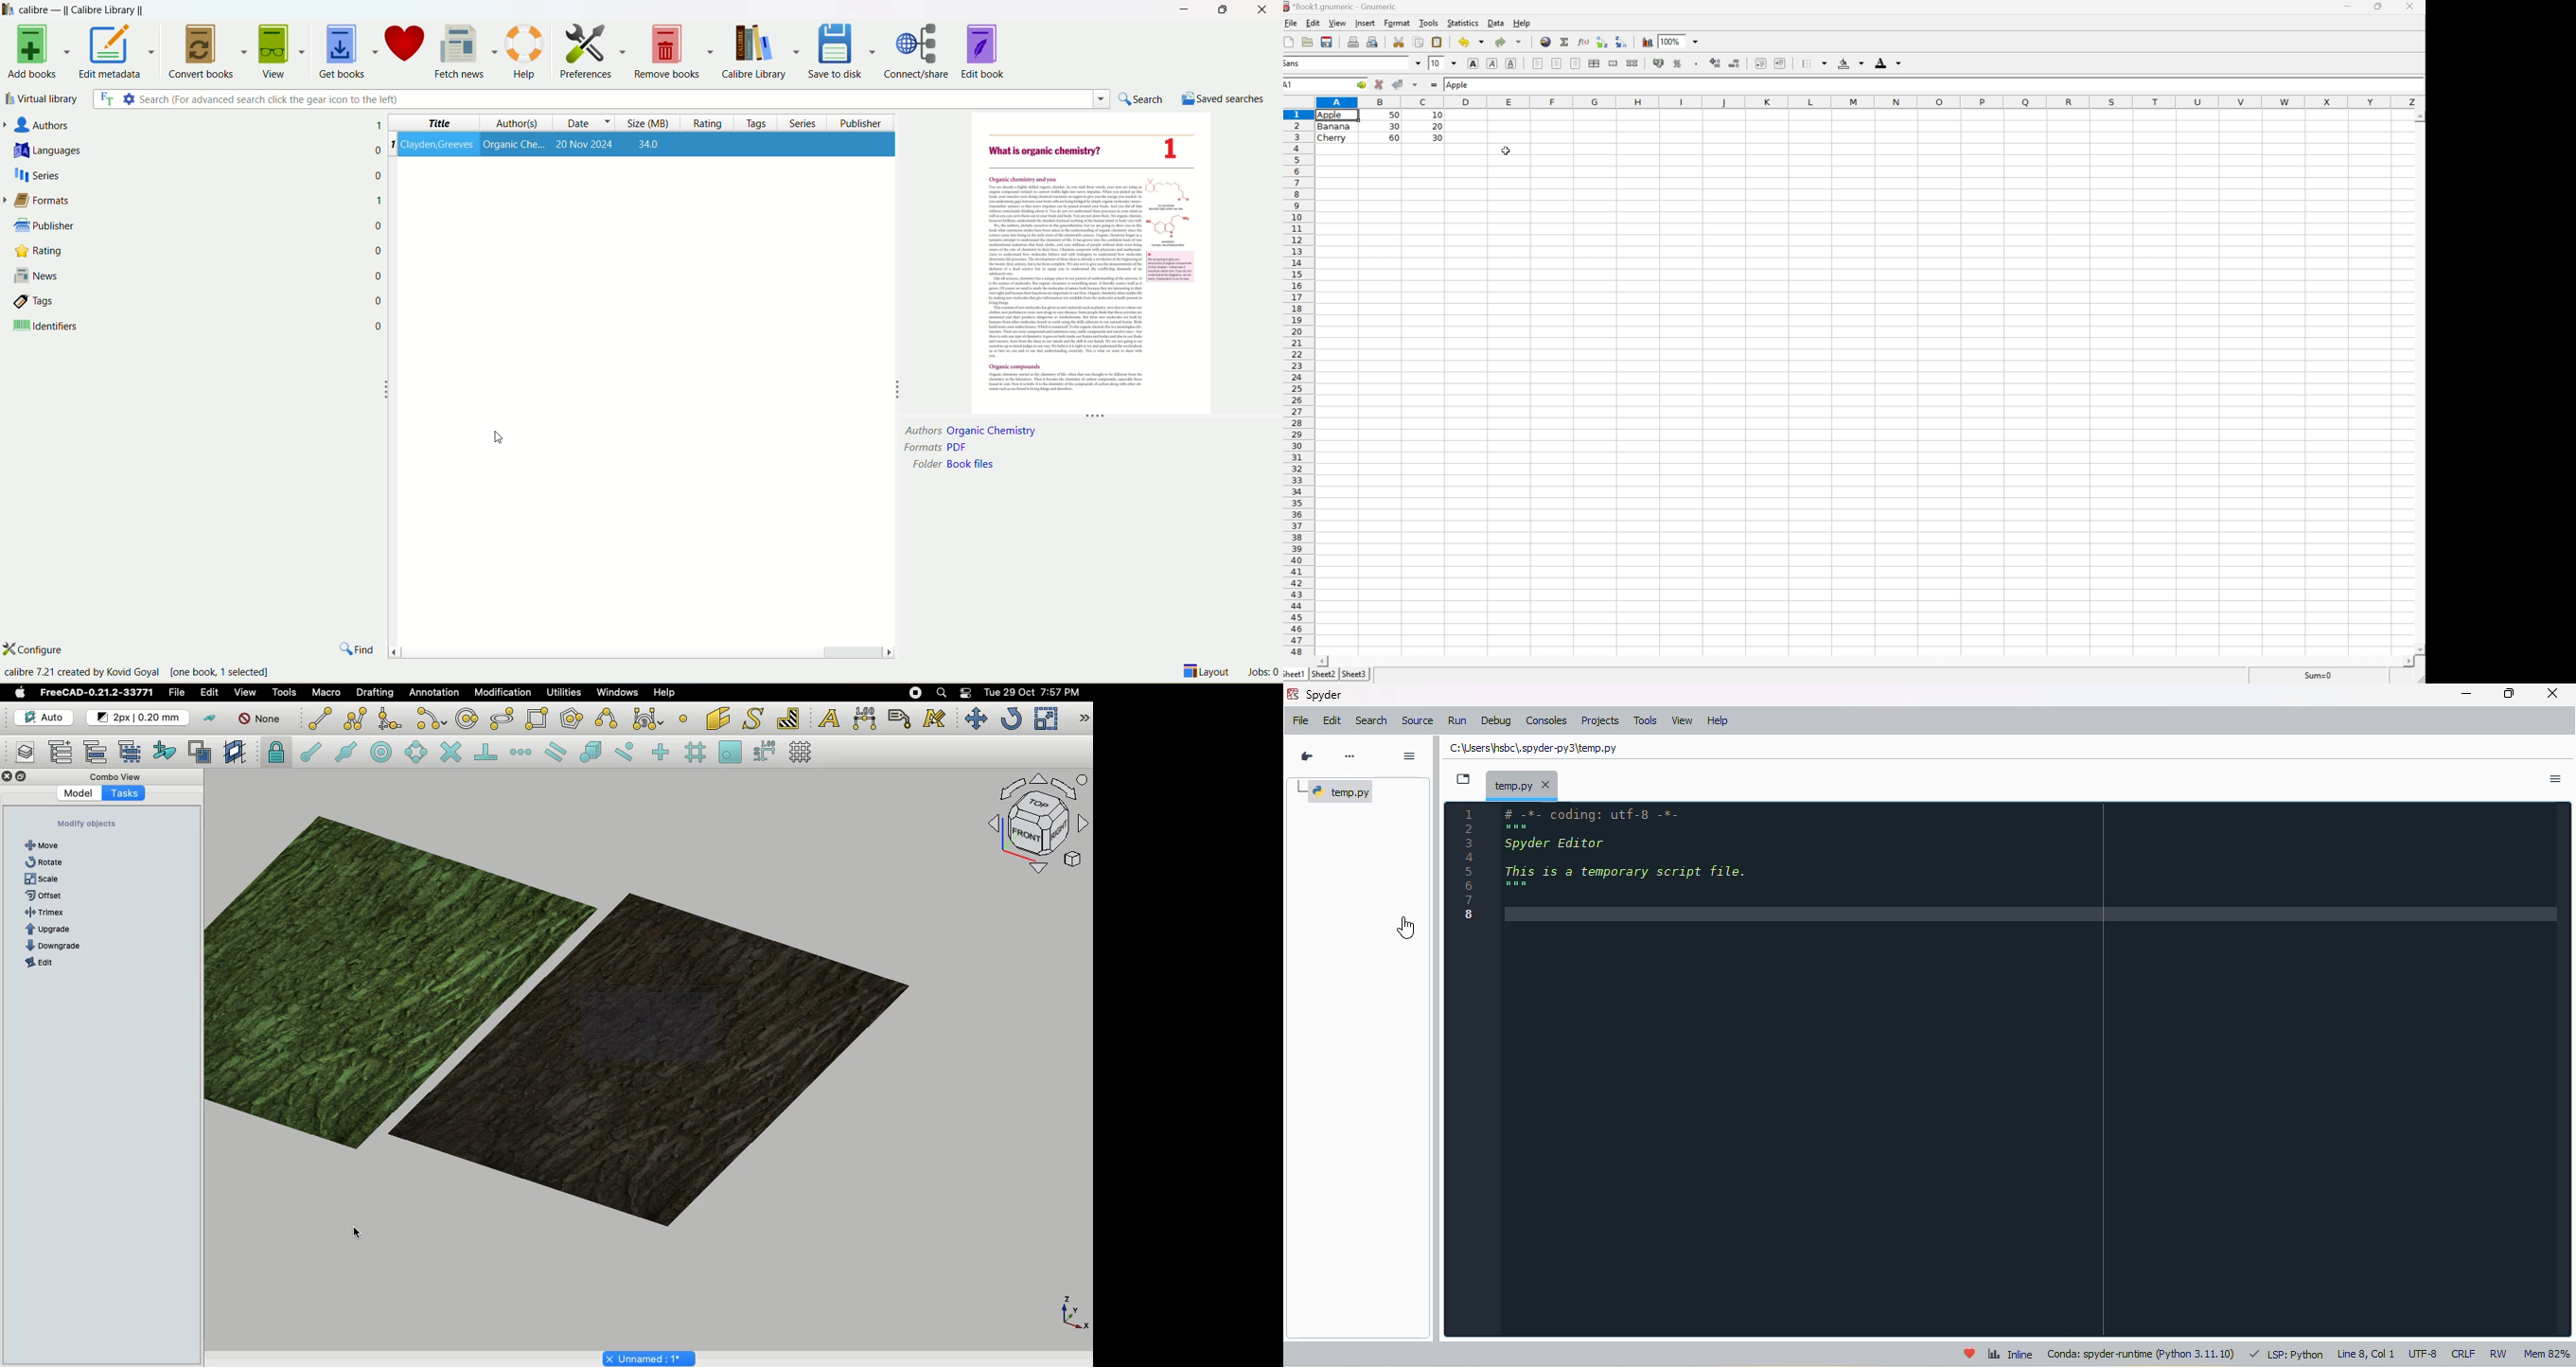  What do you see at coordinates (131, 750) in the screenshot?
I see `Select group` at bounding box center [131, 750].